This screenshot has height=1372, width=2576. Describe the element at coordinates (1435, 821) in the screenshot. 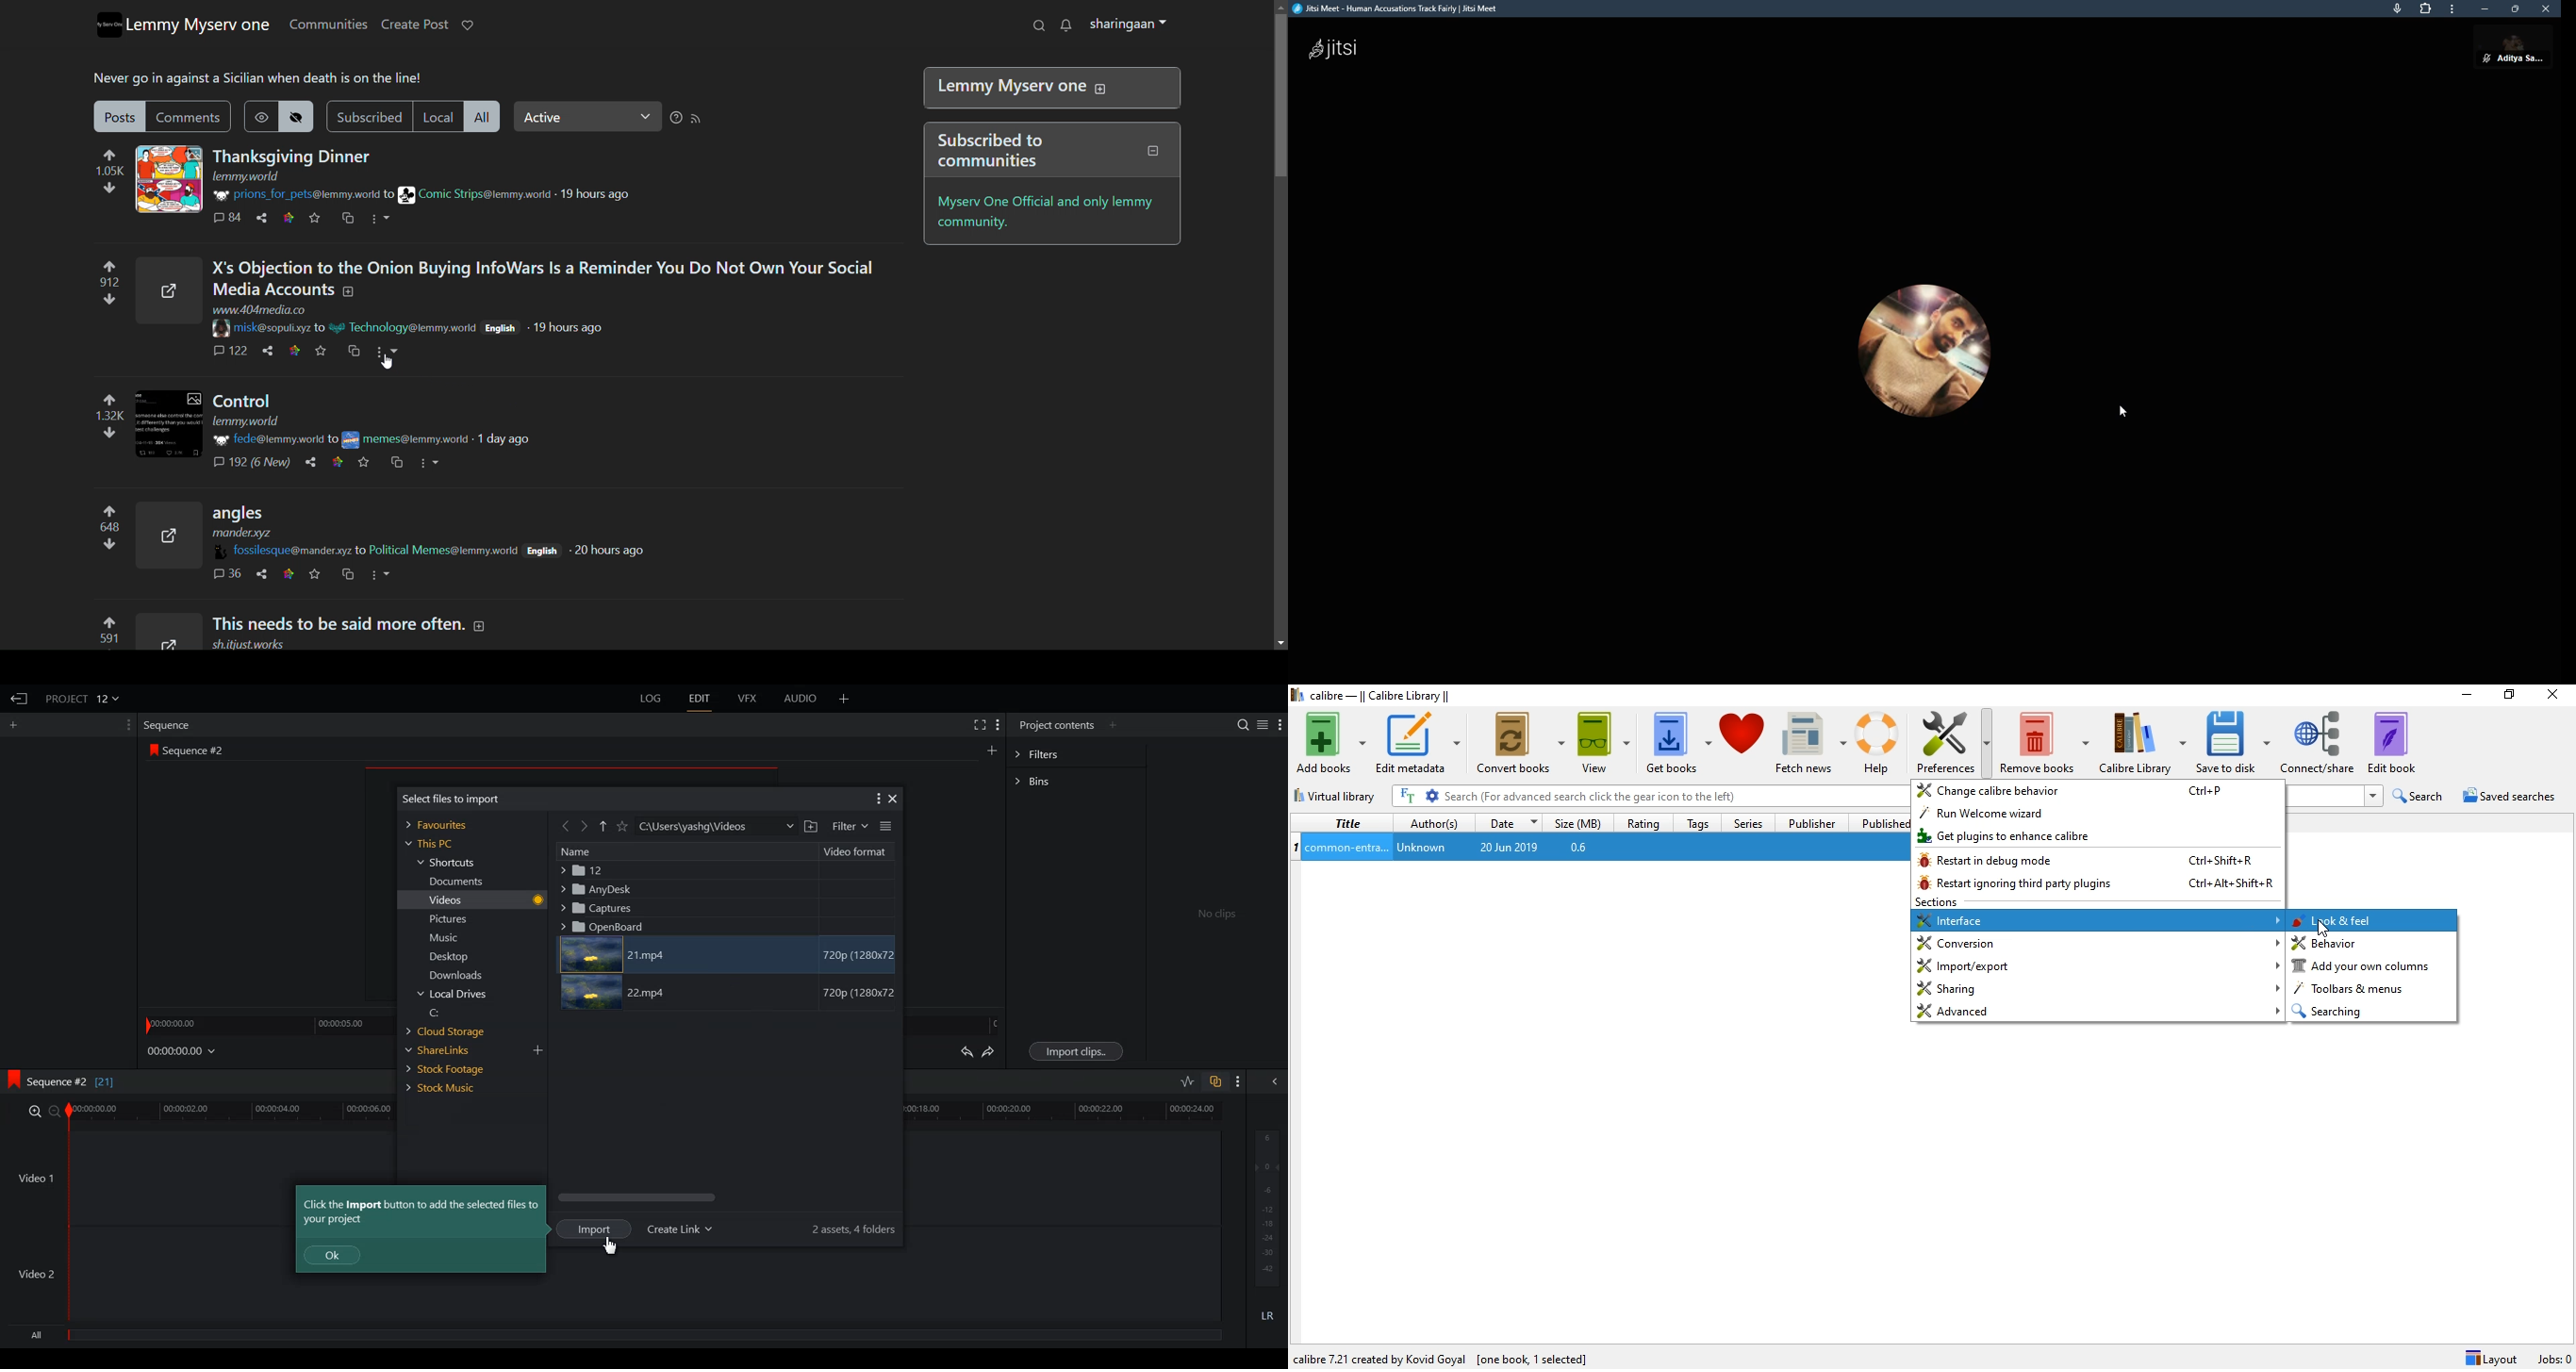

I see `Author(s)` at that location.